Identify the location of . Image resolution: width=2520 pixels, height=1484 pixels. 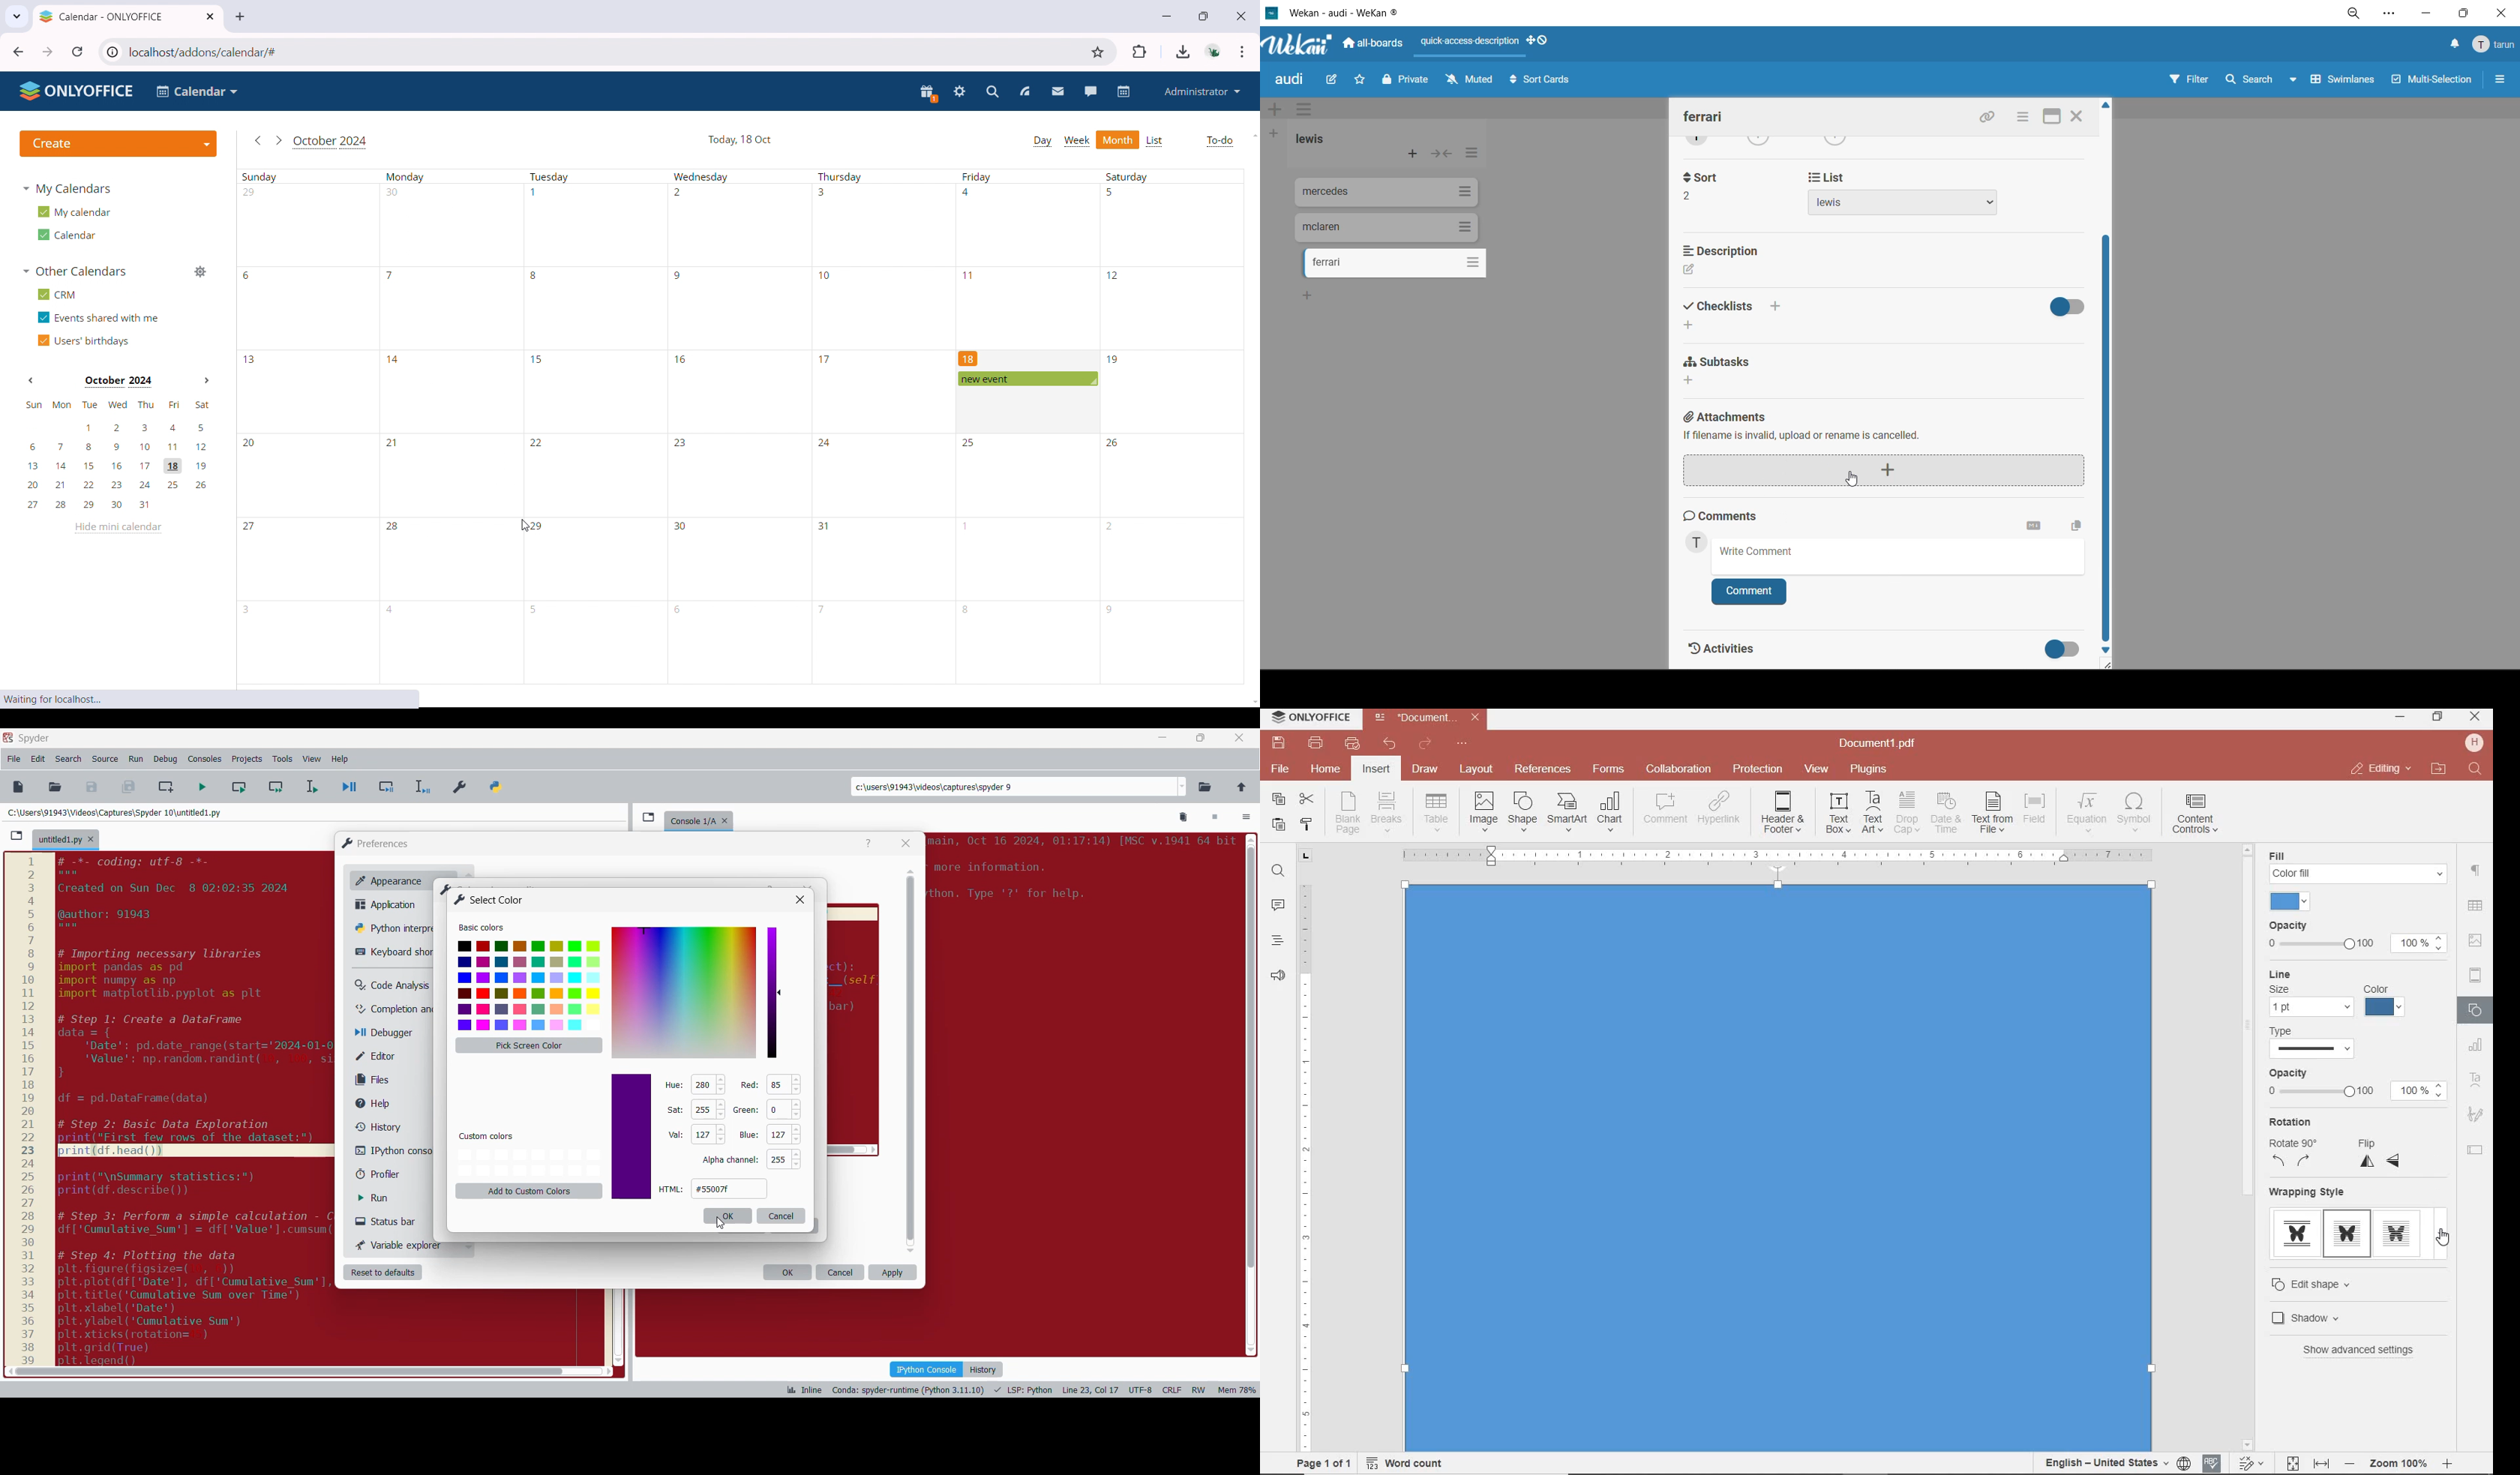
(799, 899).